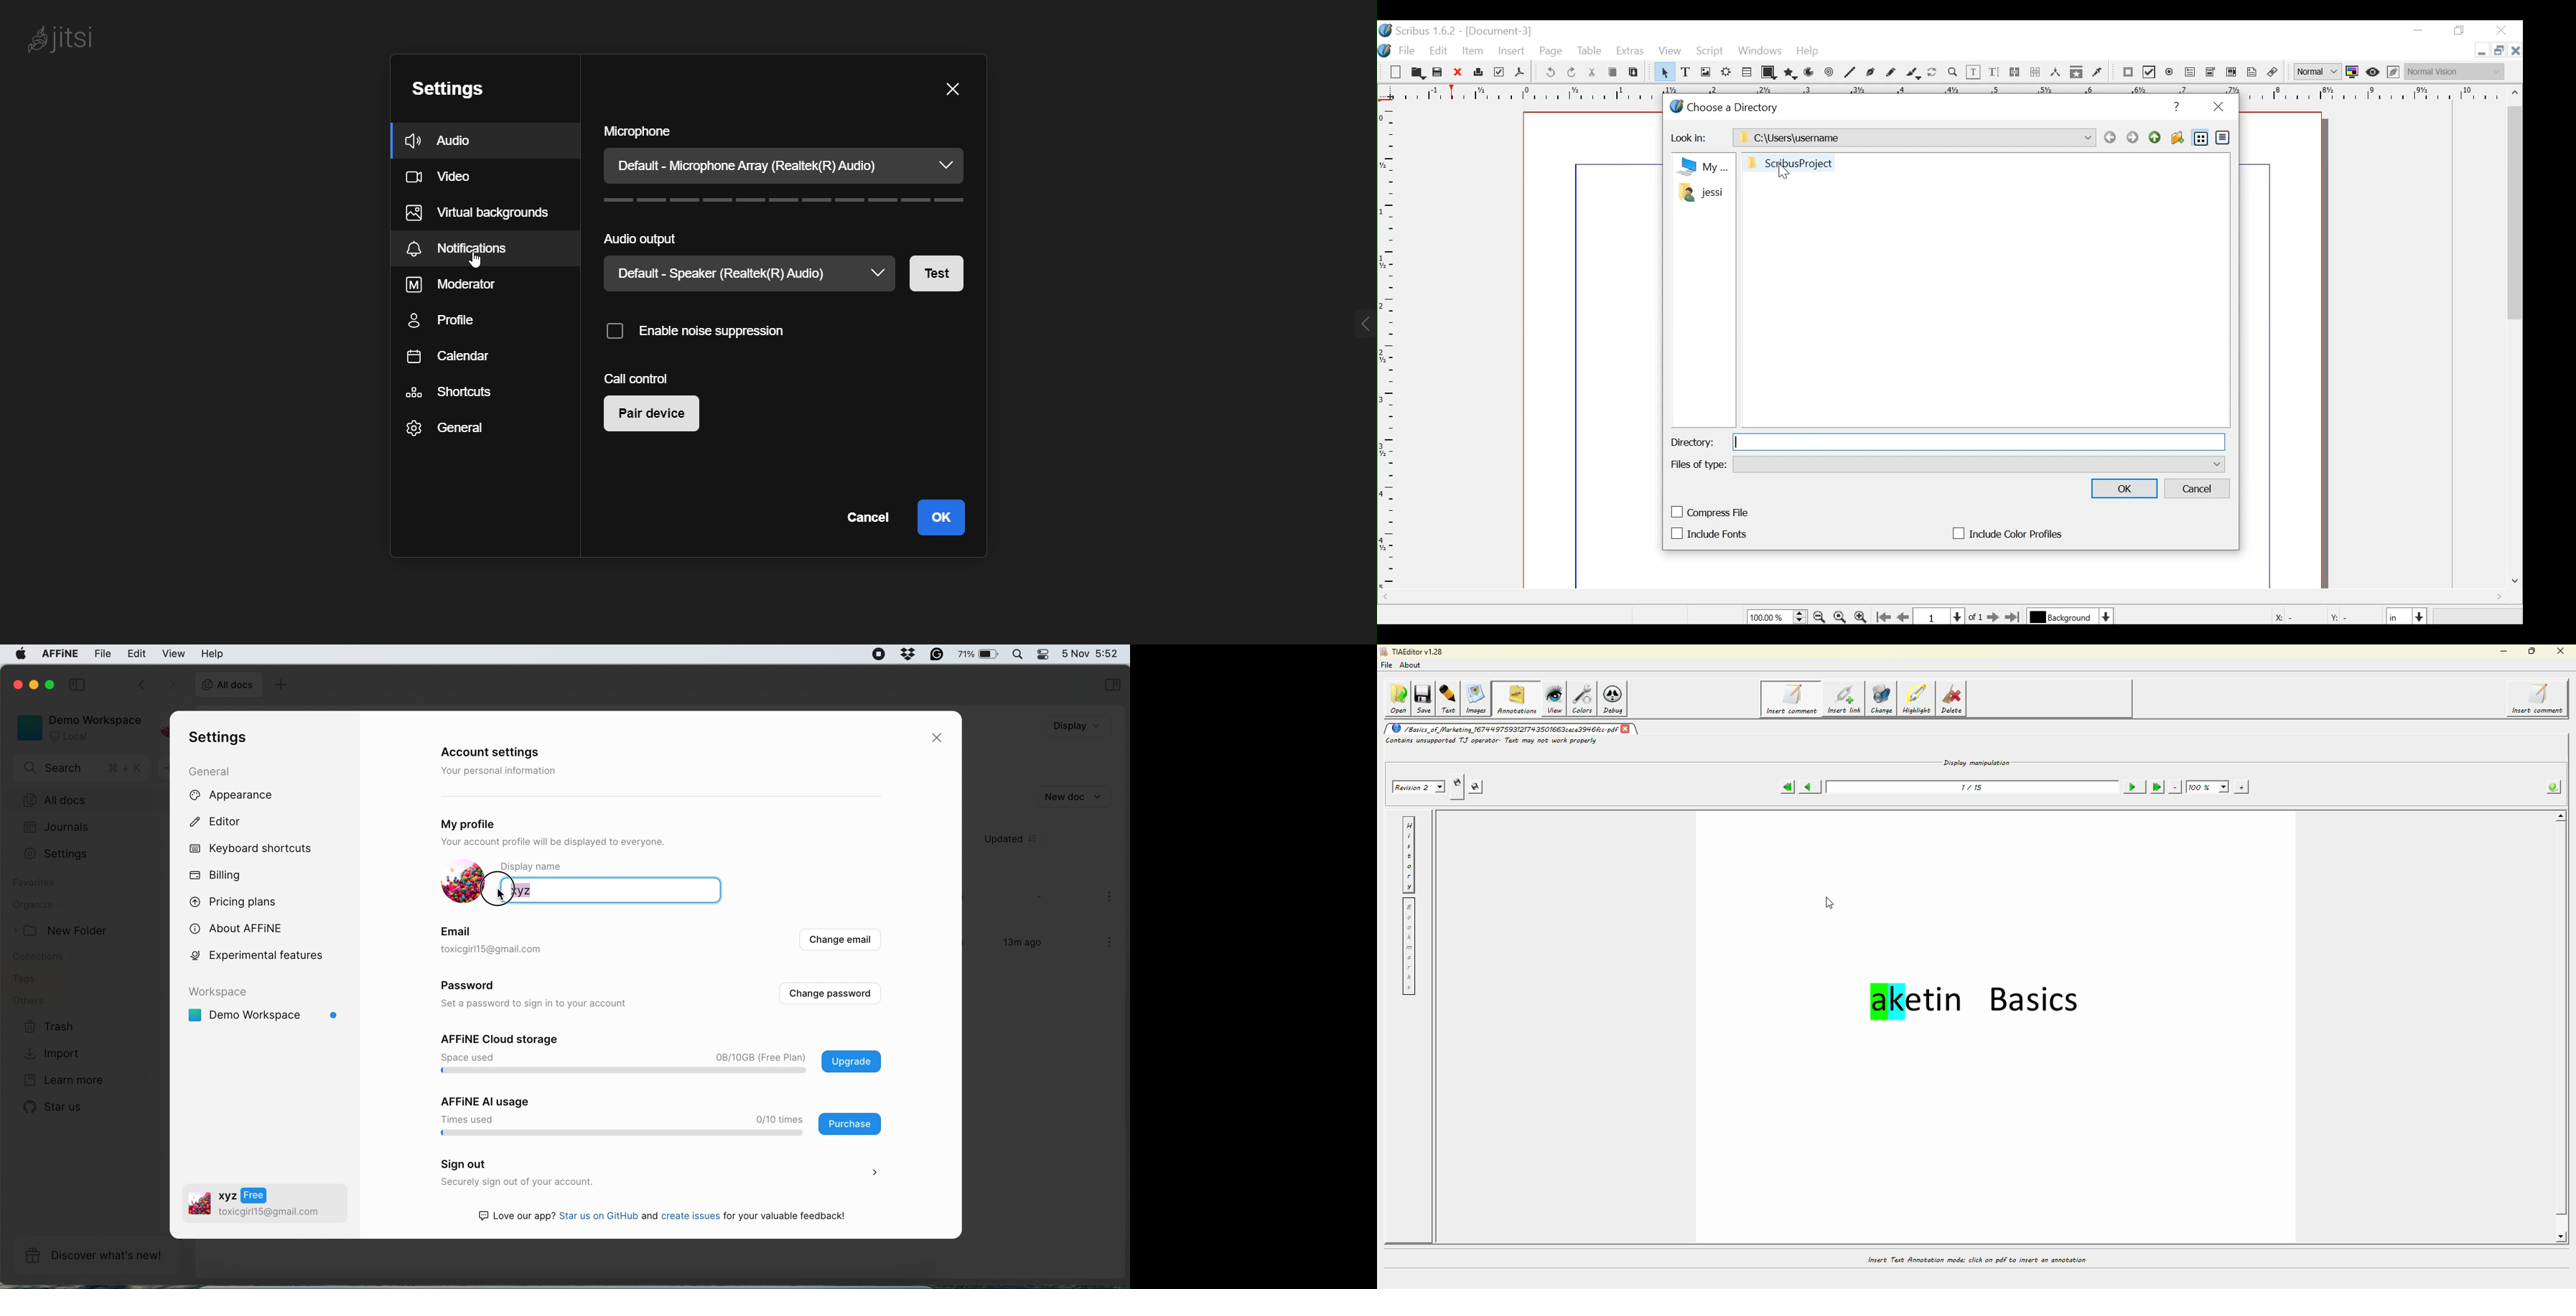 The image size is (2576, 1316). Describe the element at coordinates (1821, 616) in the screenshot. I see `Zoom out` at that location.